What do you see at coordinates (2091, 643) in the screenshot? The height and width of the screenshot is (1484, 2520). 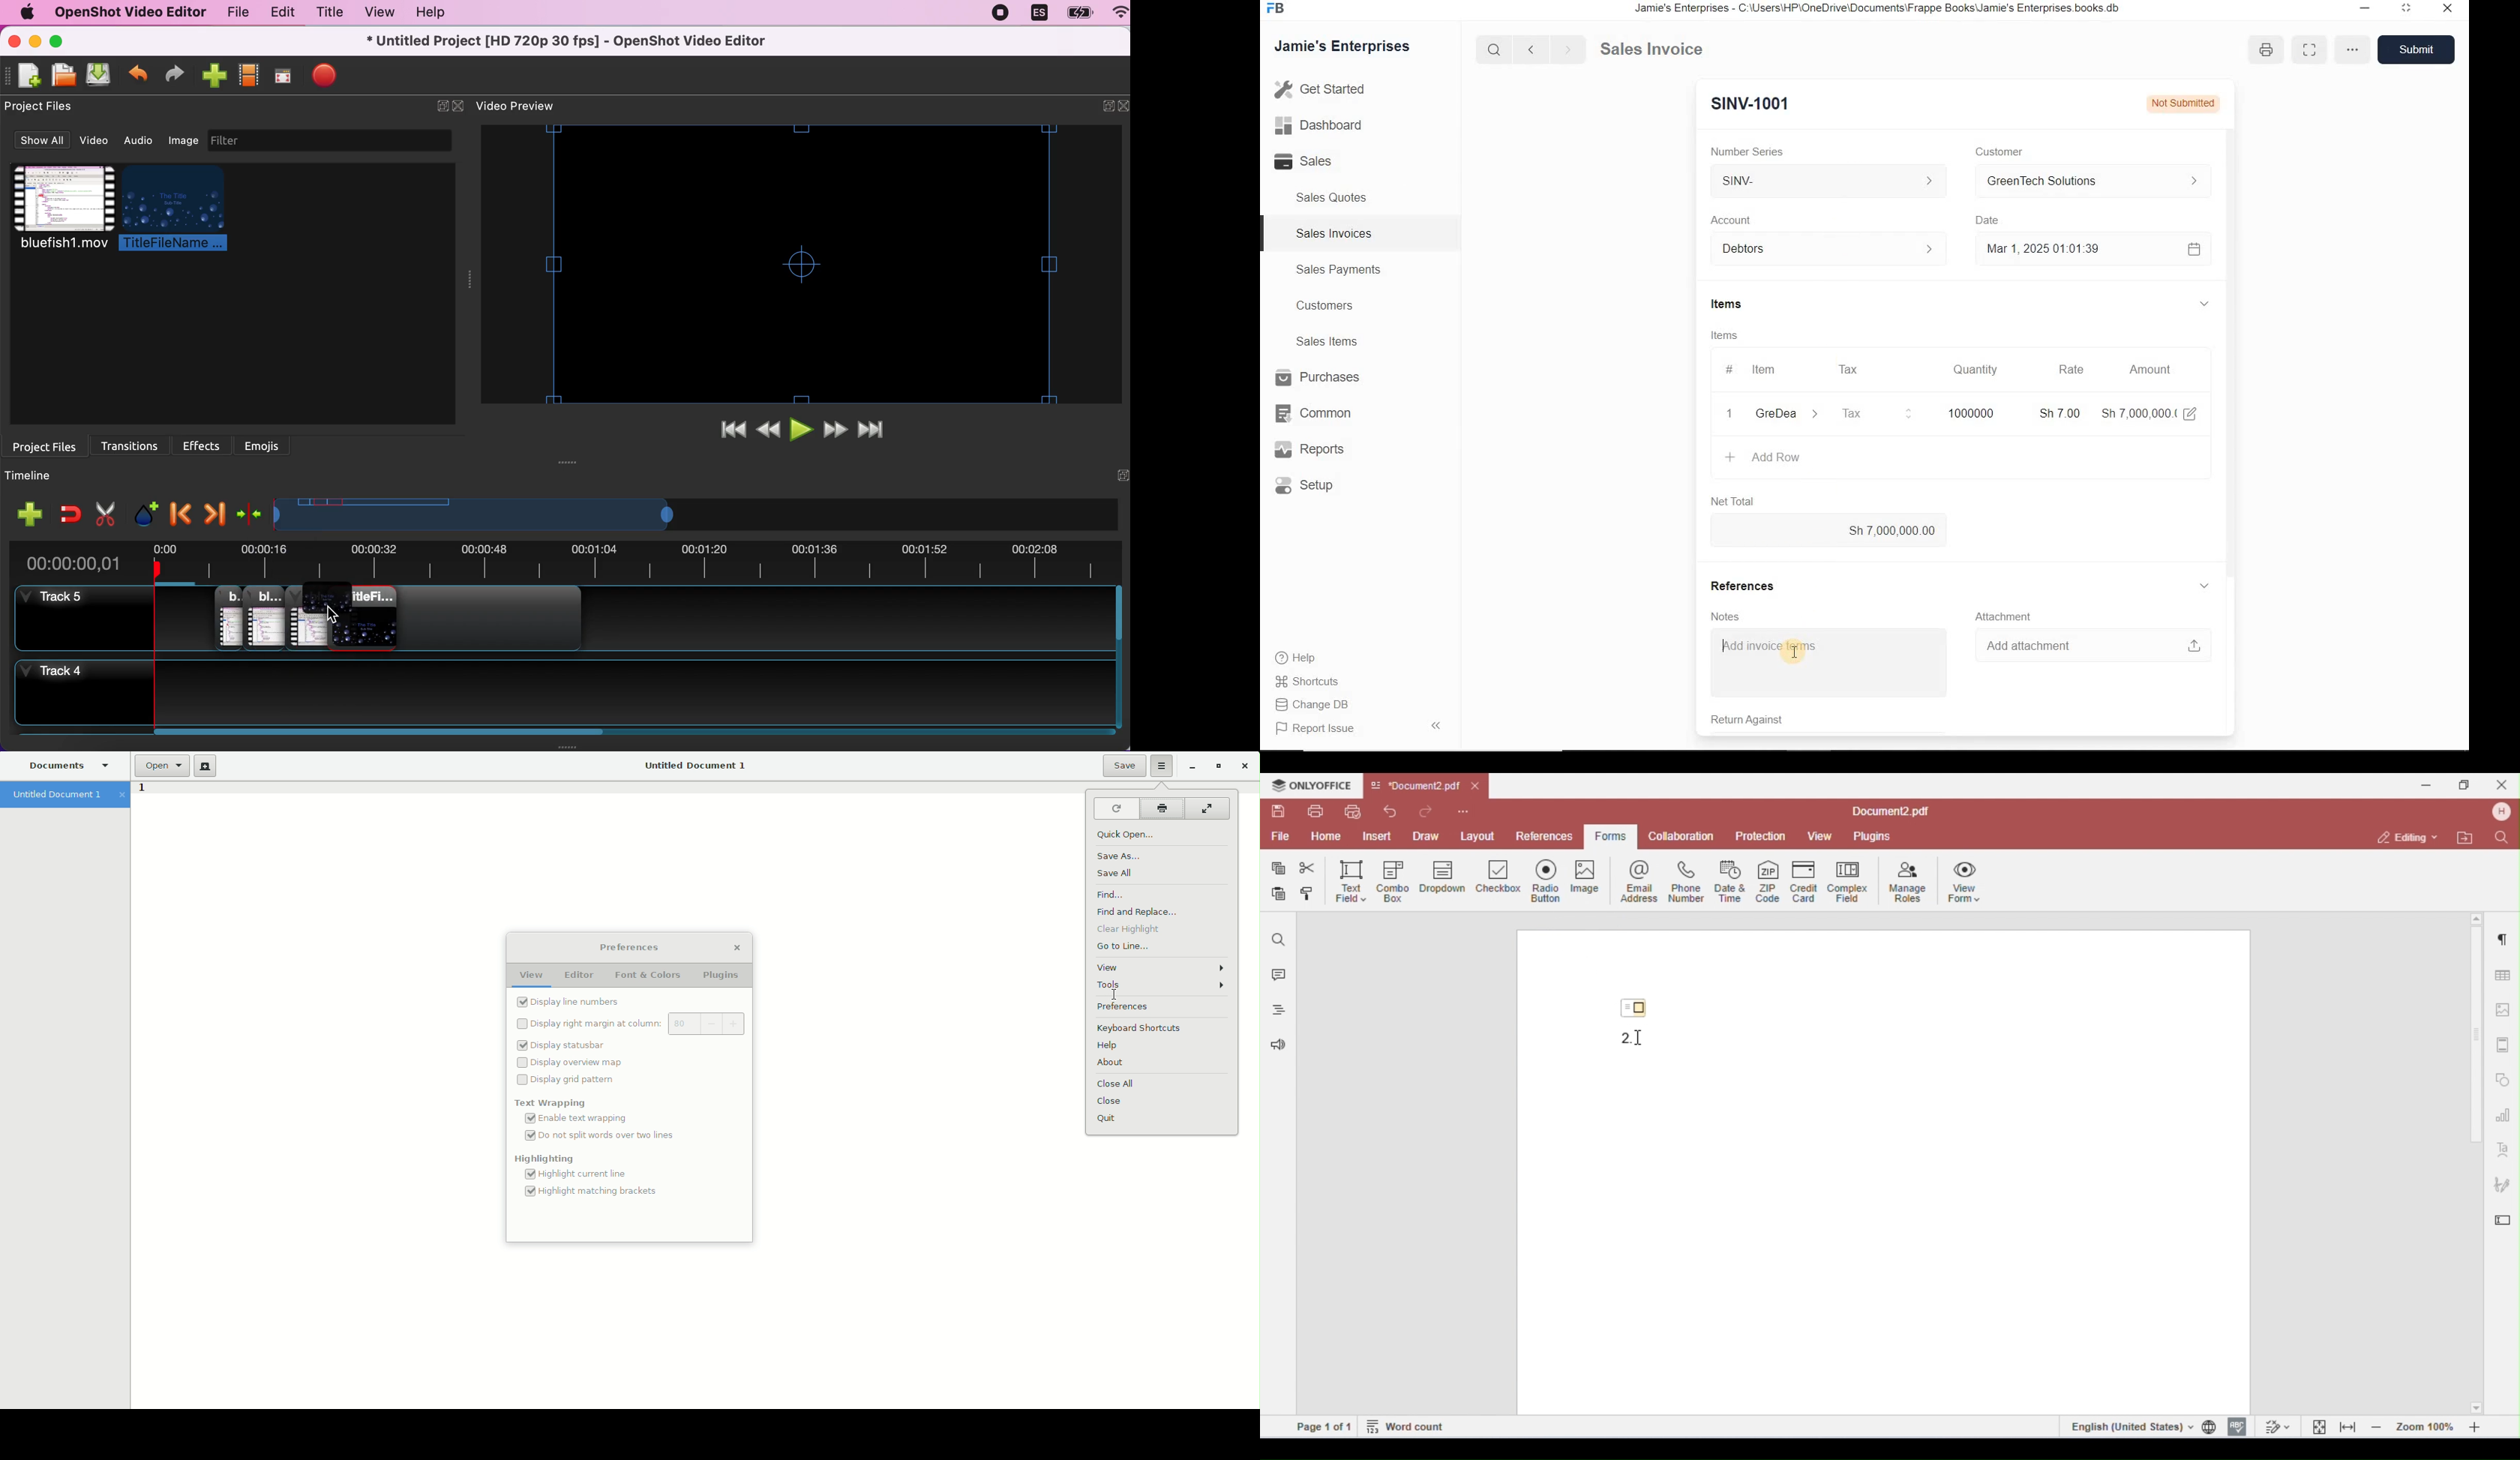 I see `‘Add attachment` at bounding box center [2091, 643].